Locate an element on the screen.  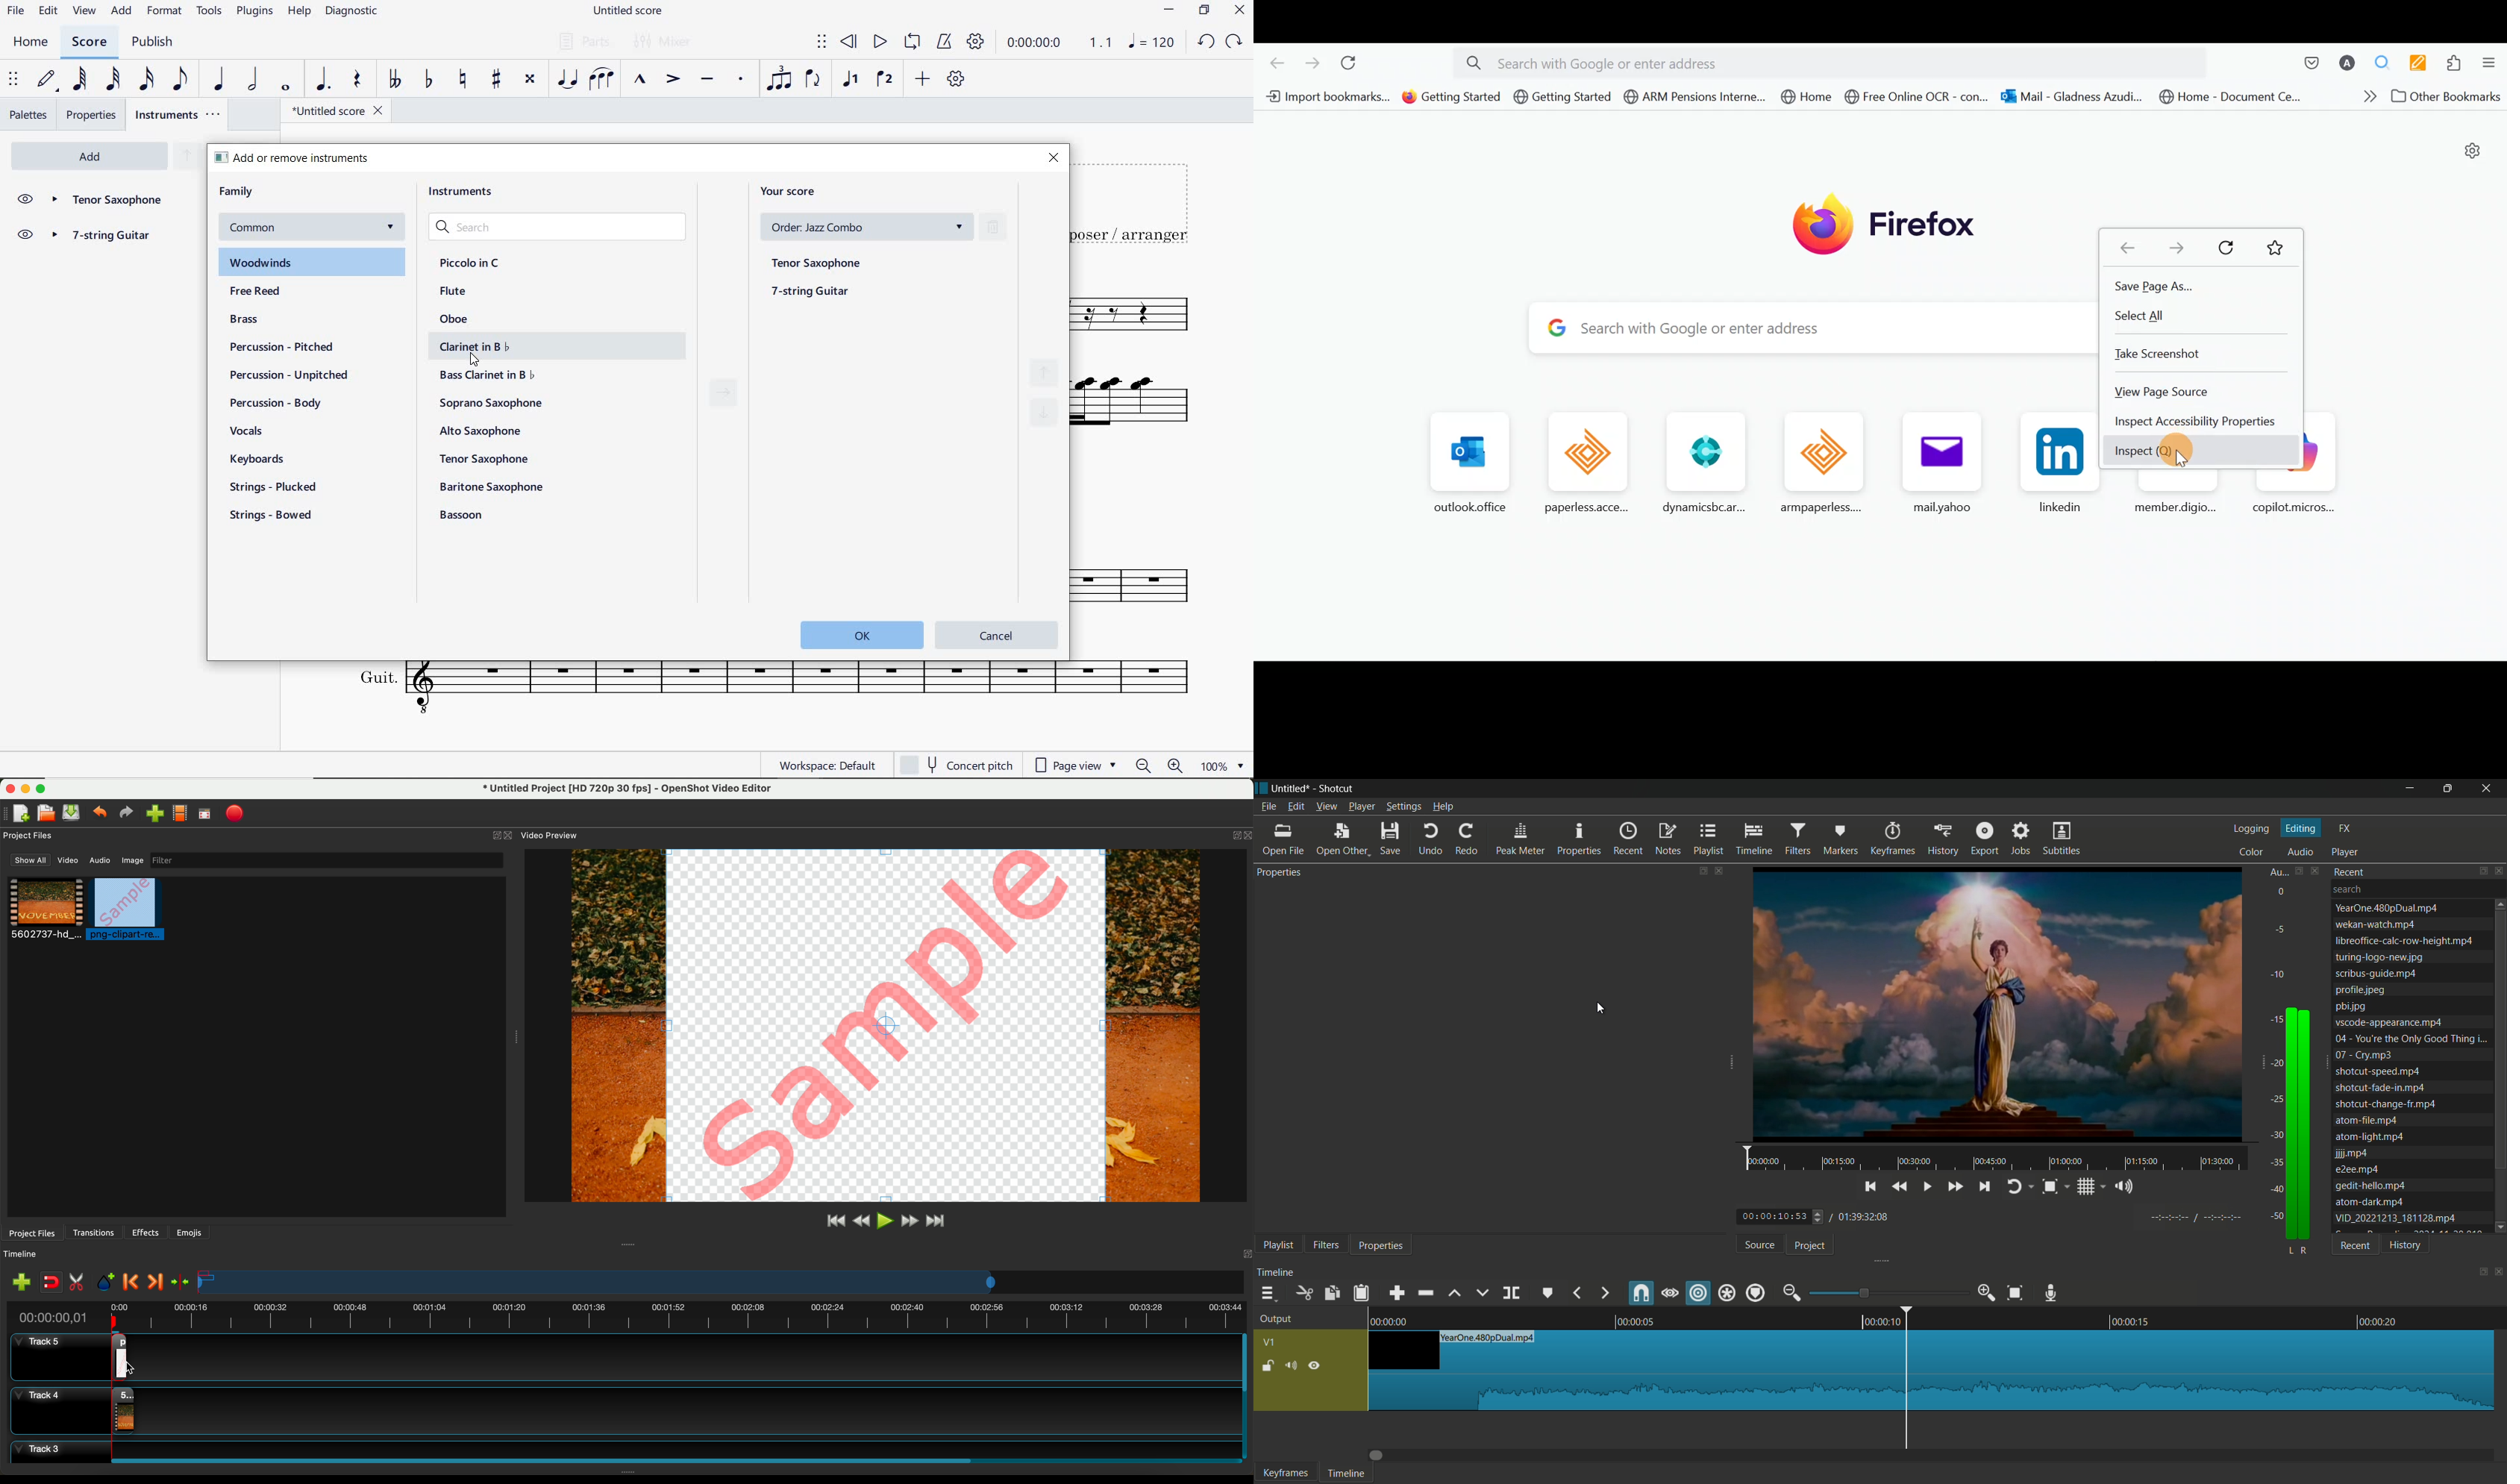
Properties is located at coordinates (1381, 1245).